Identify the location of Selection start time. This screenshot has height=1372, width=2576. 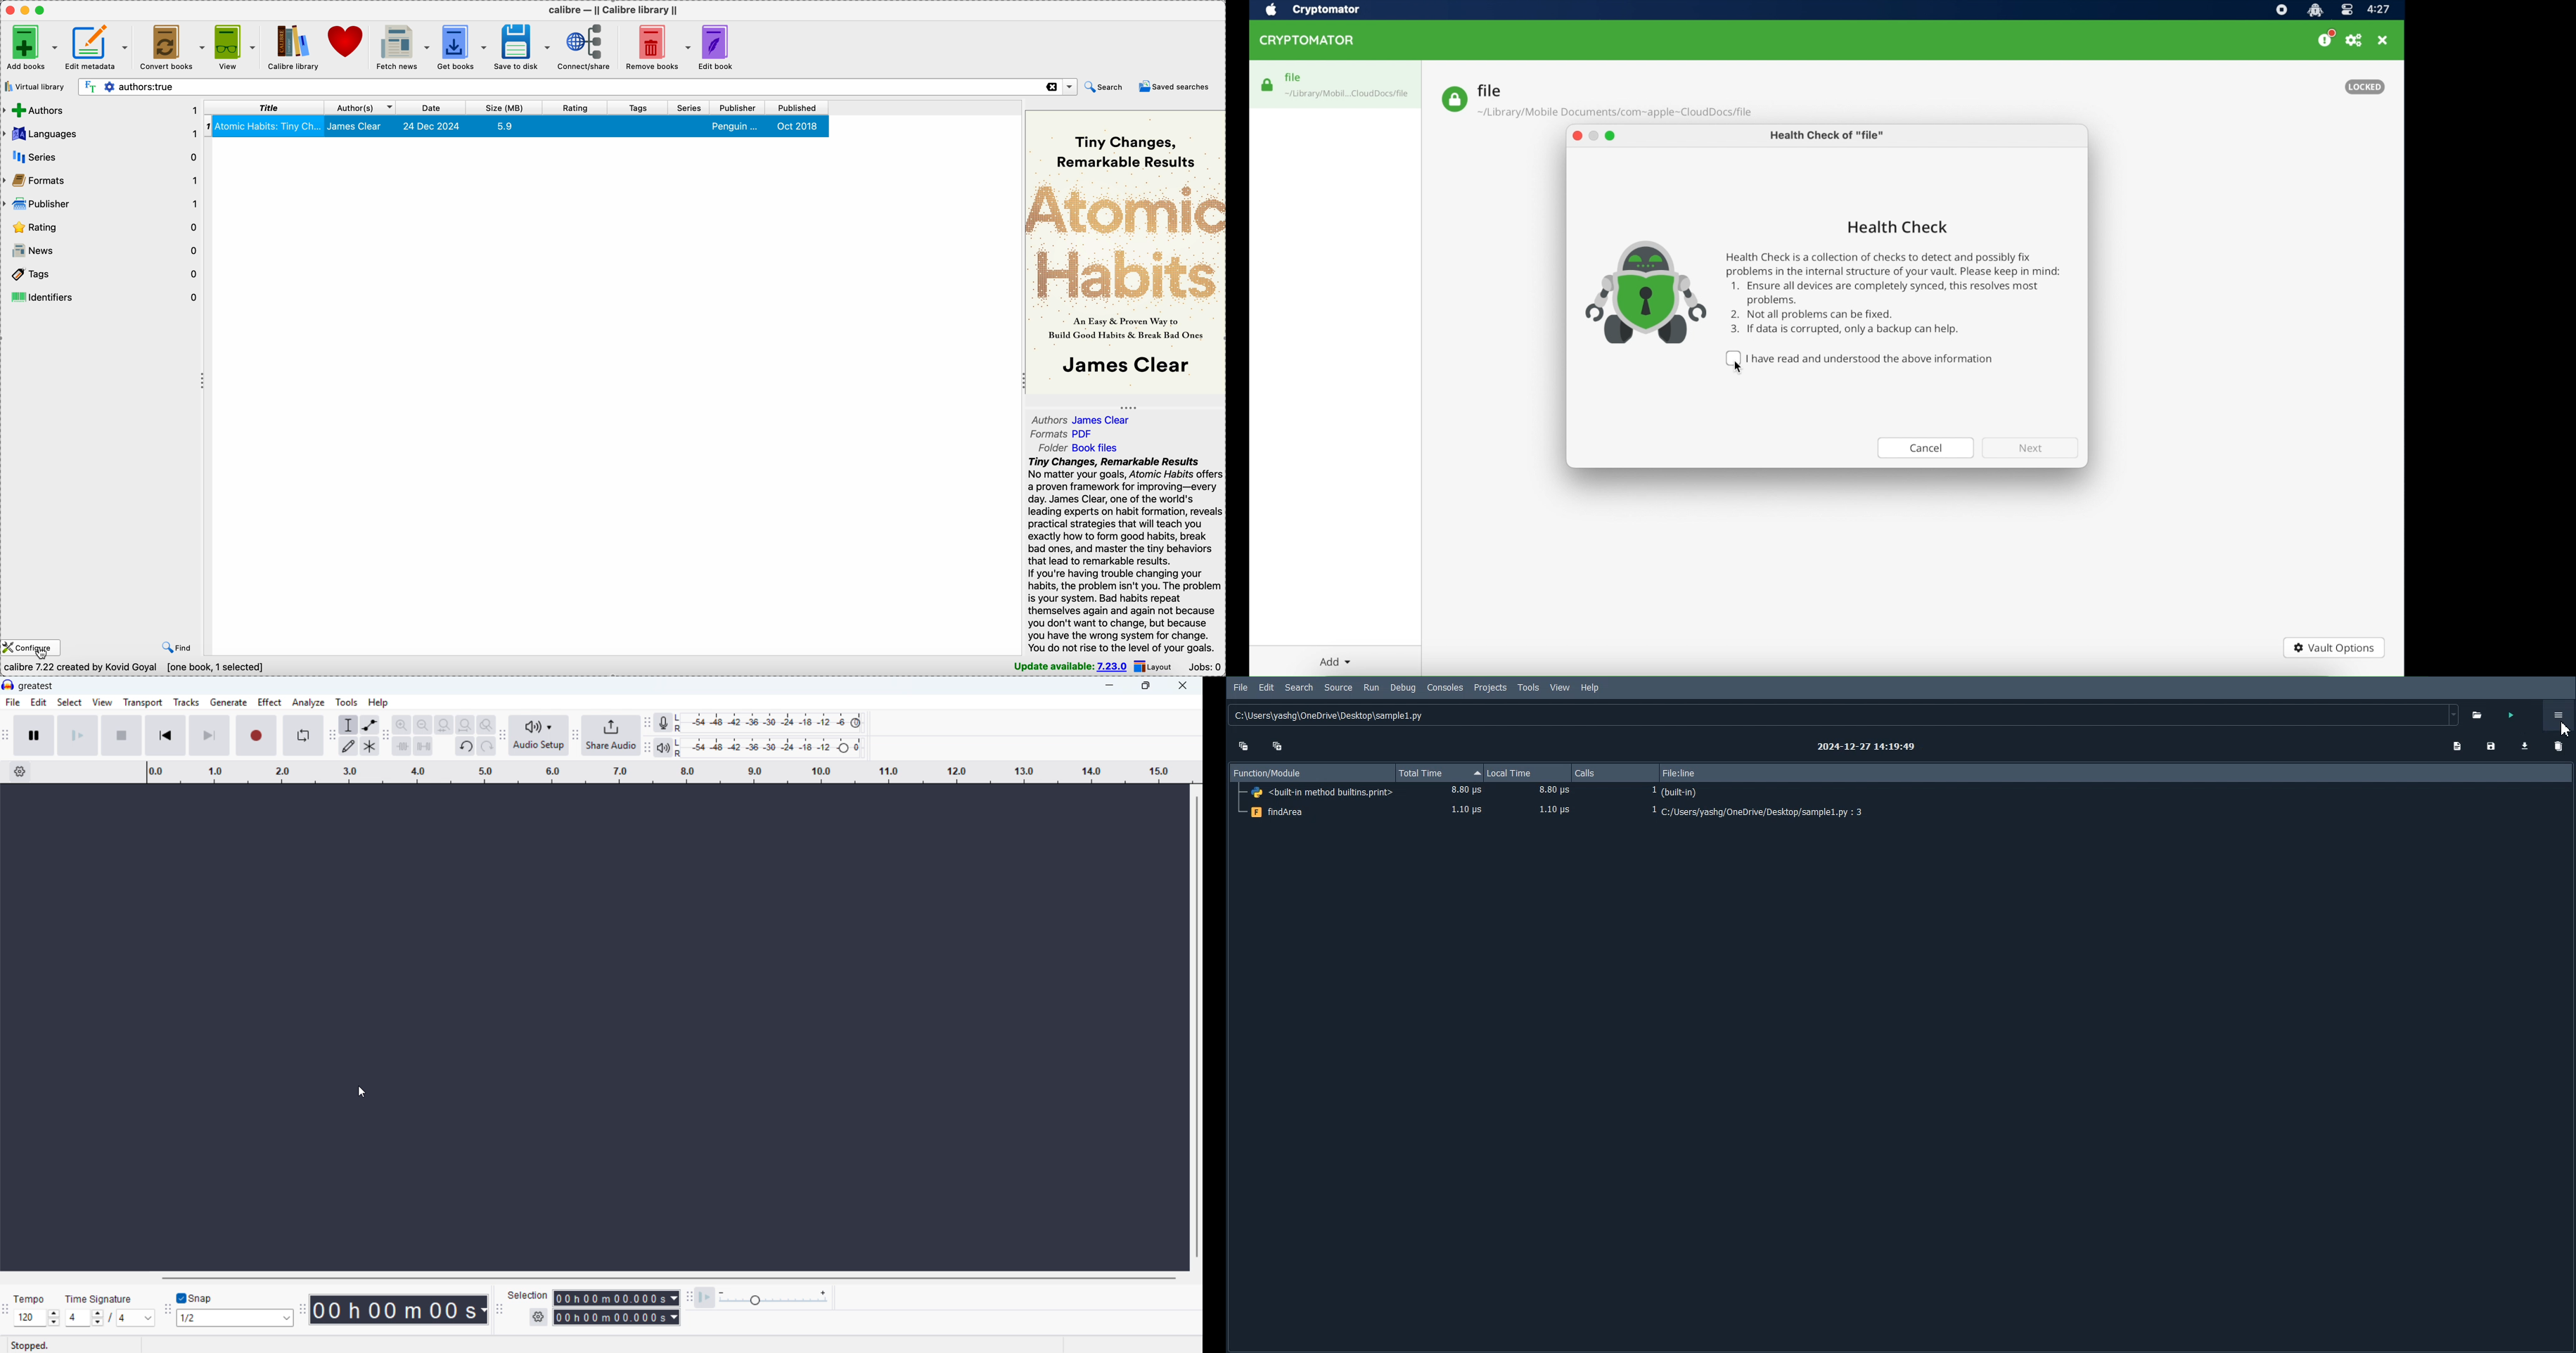
(616, 1299).